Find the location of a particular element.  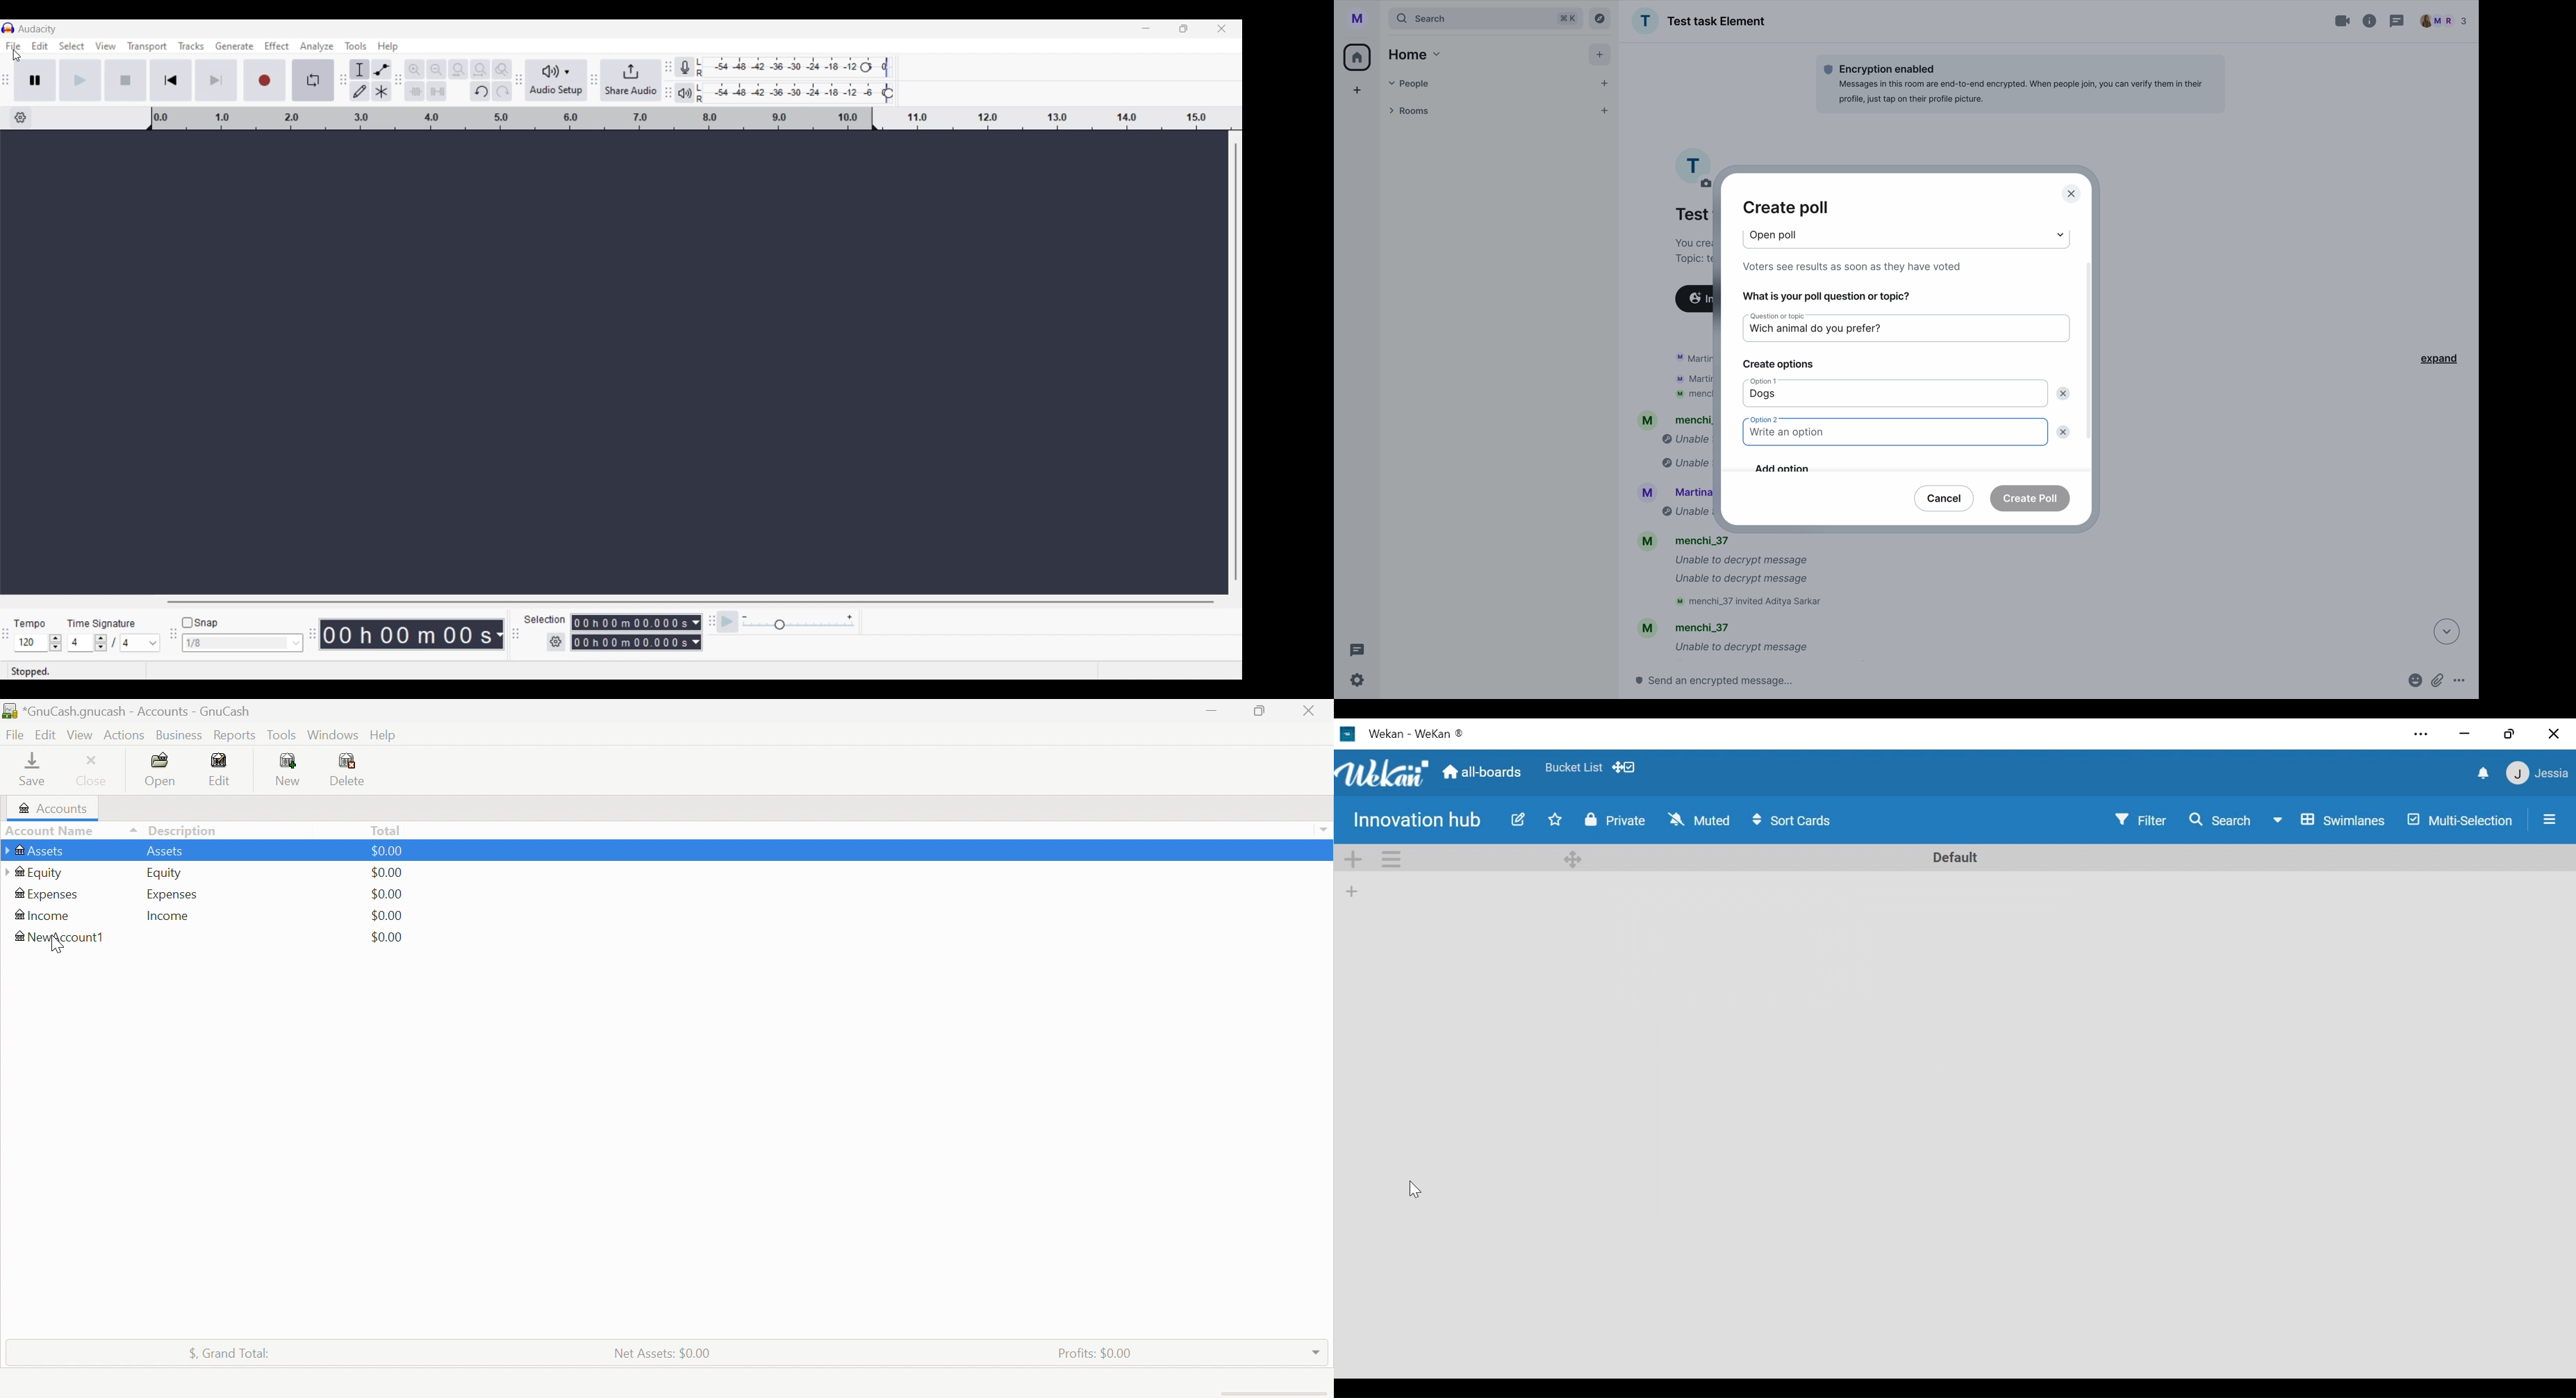

dogs is located at coordinates (1765, 397).